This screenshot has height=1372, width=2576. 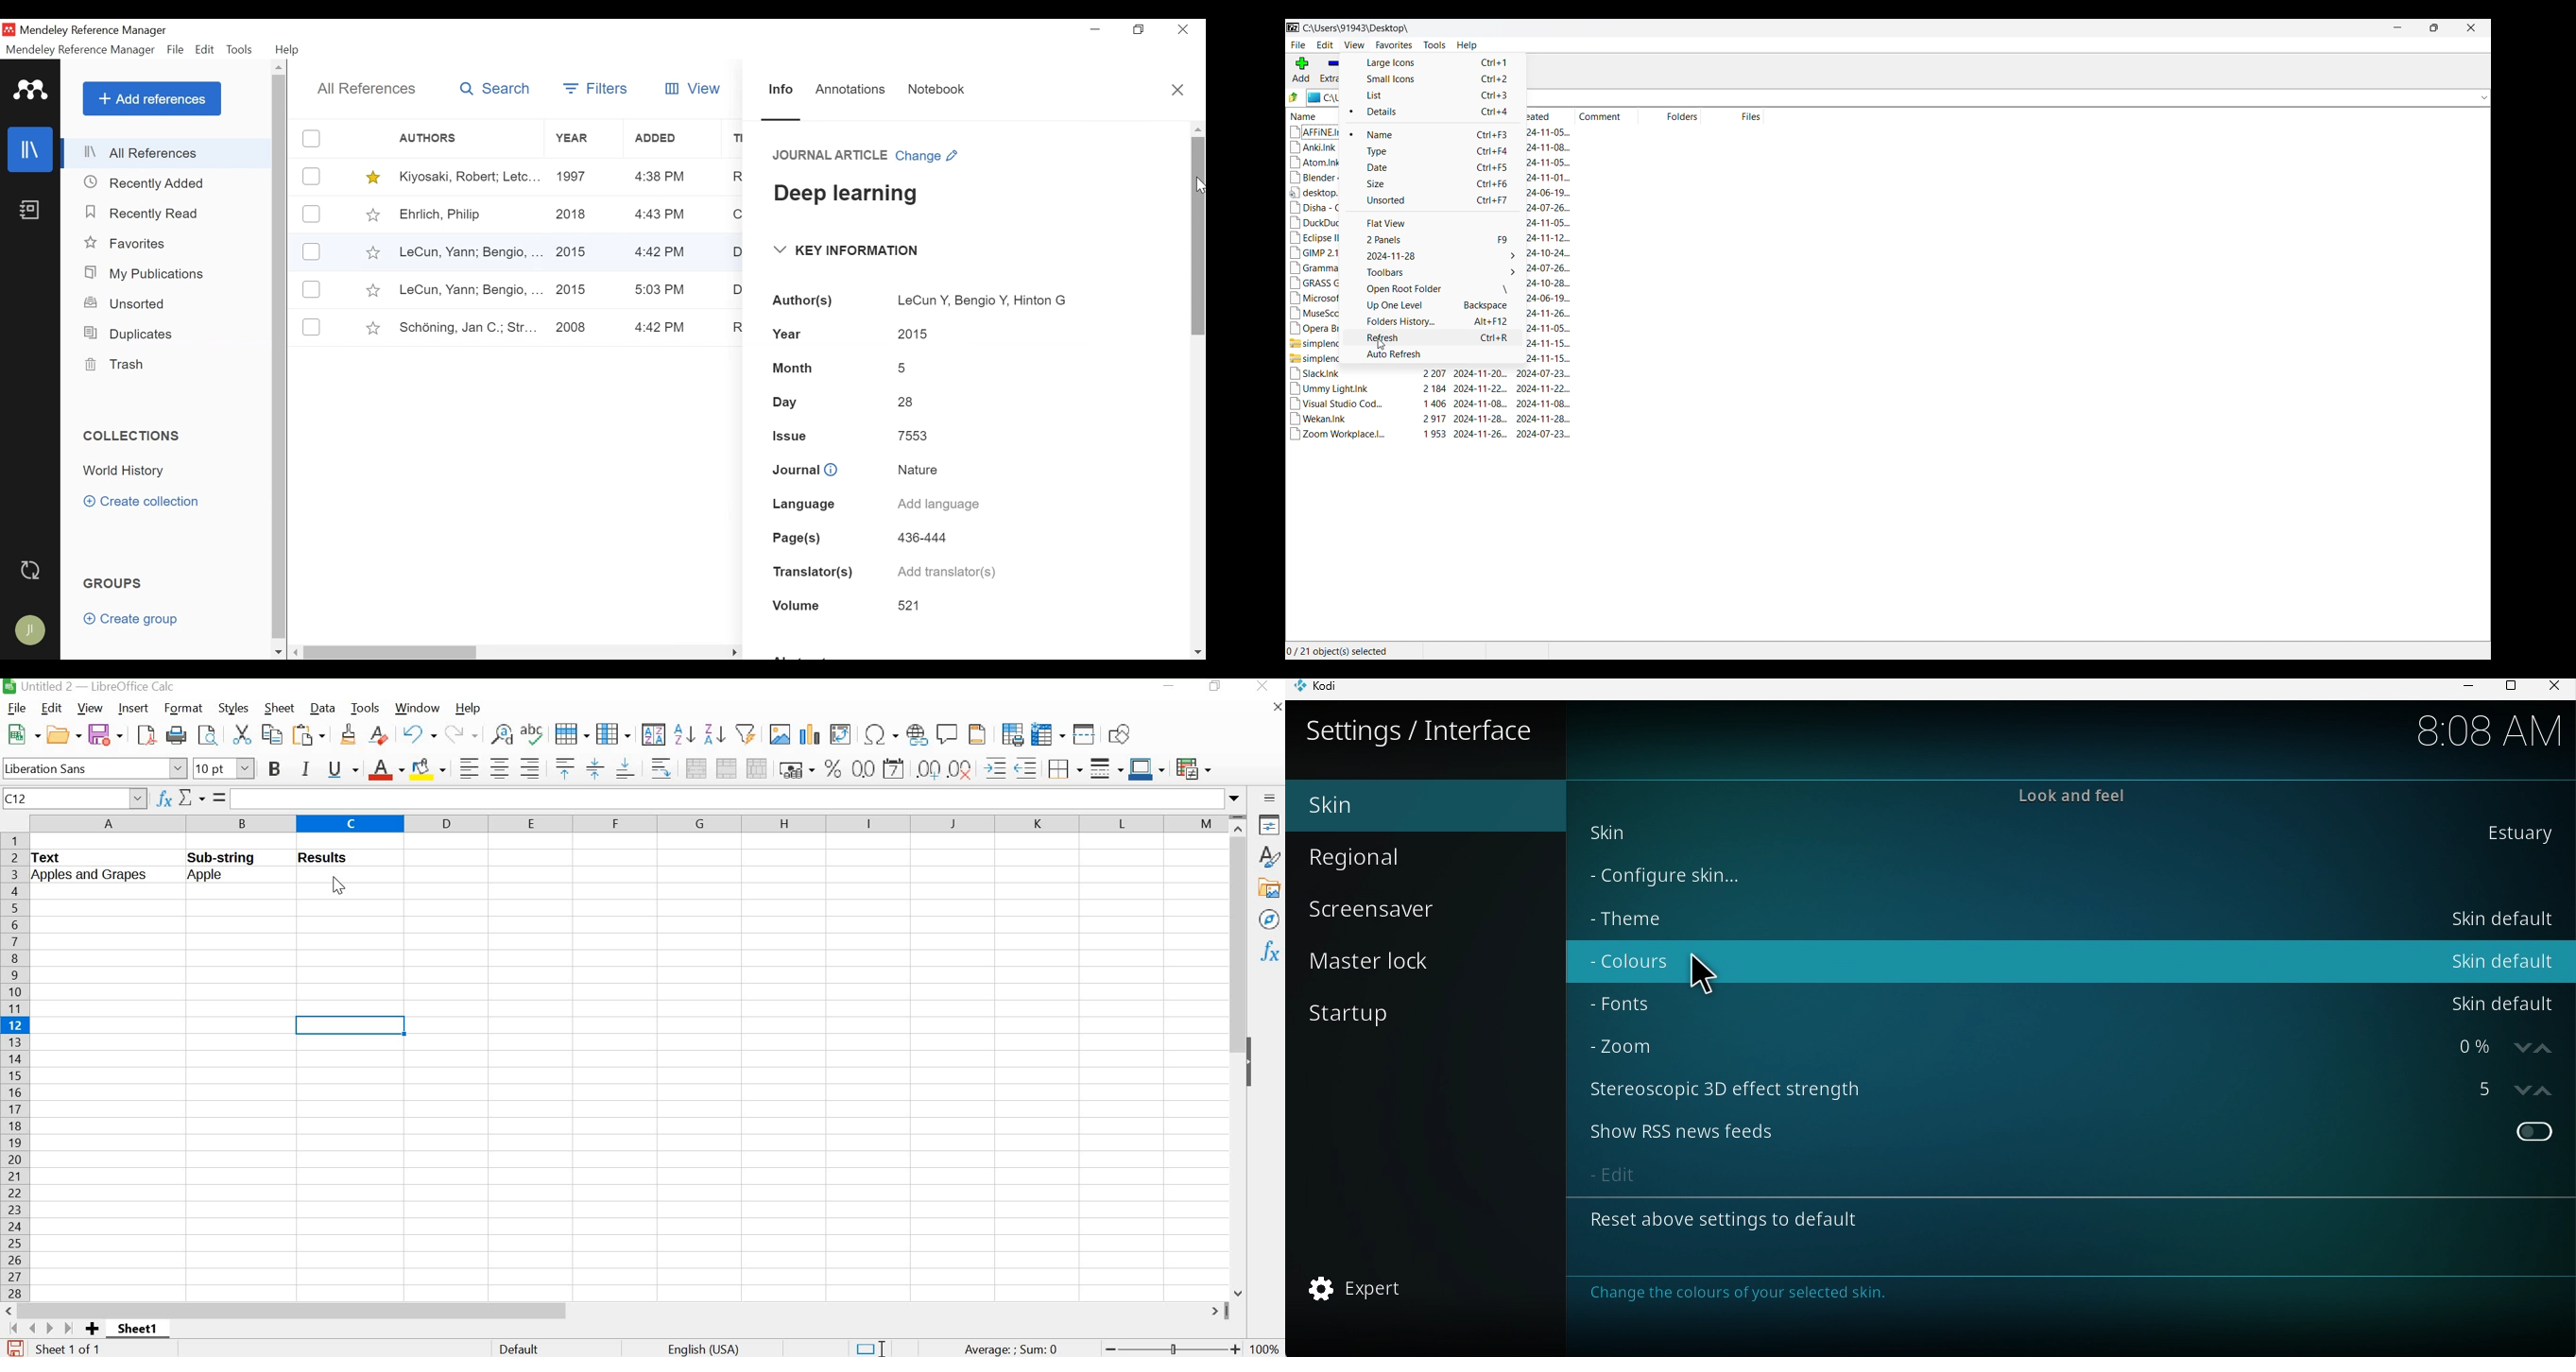 What do you see at coordinates (1012, 733) in the screenshot?
I see `define print area` at bounding box center [1012, 733].